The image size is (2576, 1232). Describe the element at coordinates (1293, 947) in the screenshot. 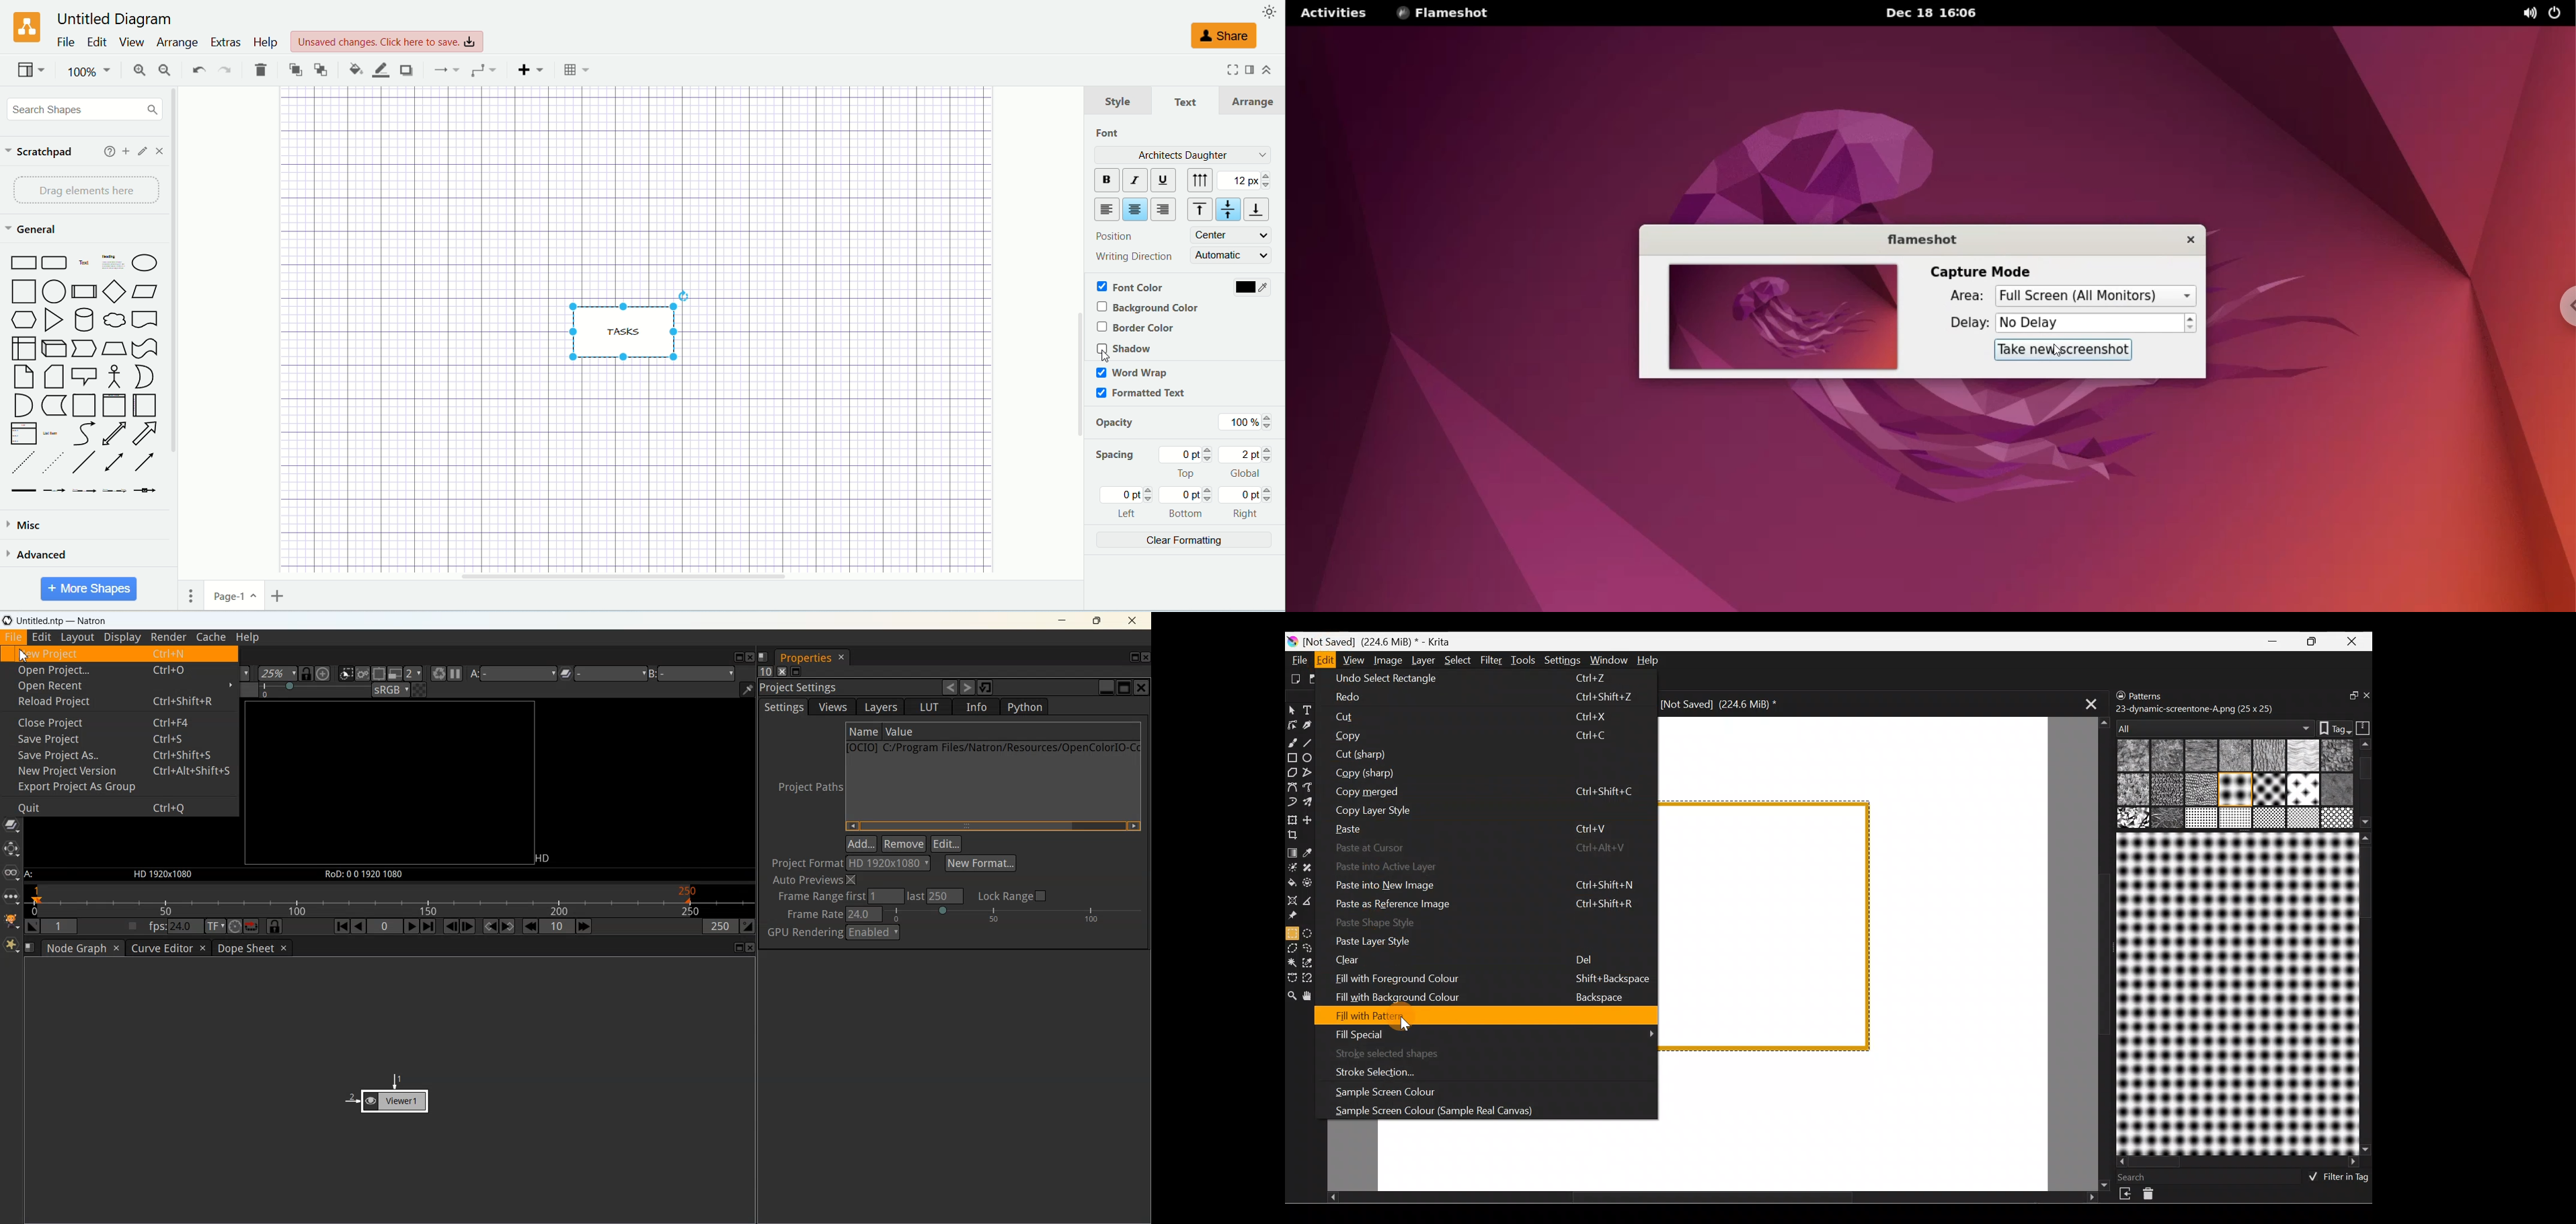

I see `Polygonal selection tool` at that location.